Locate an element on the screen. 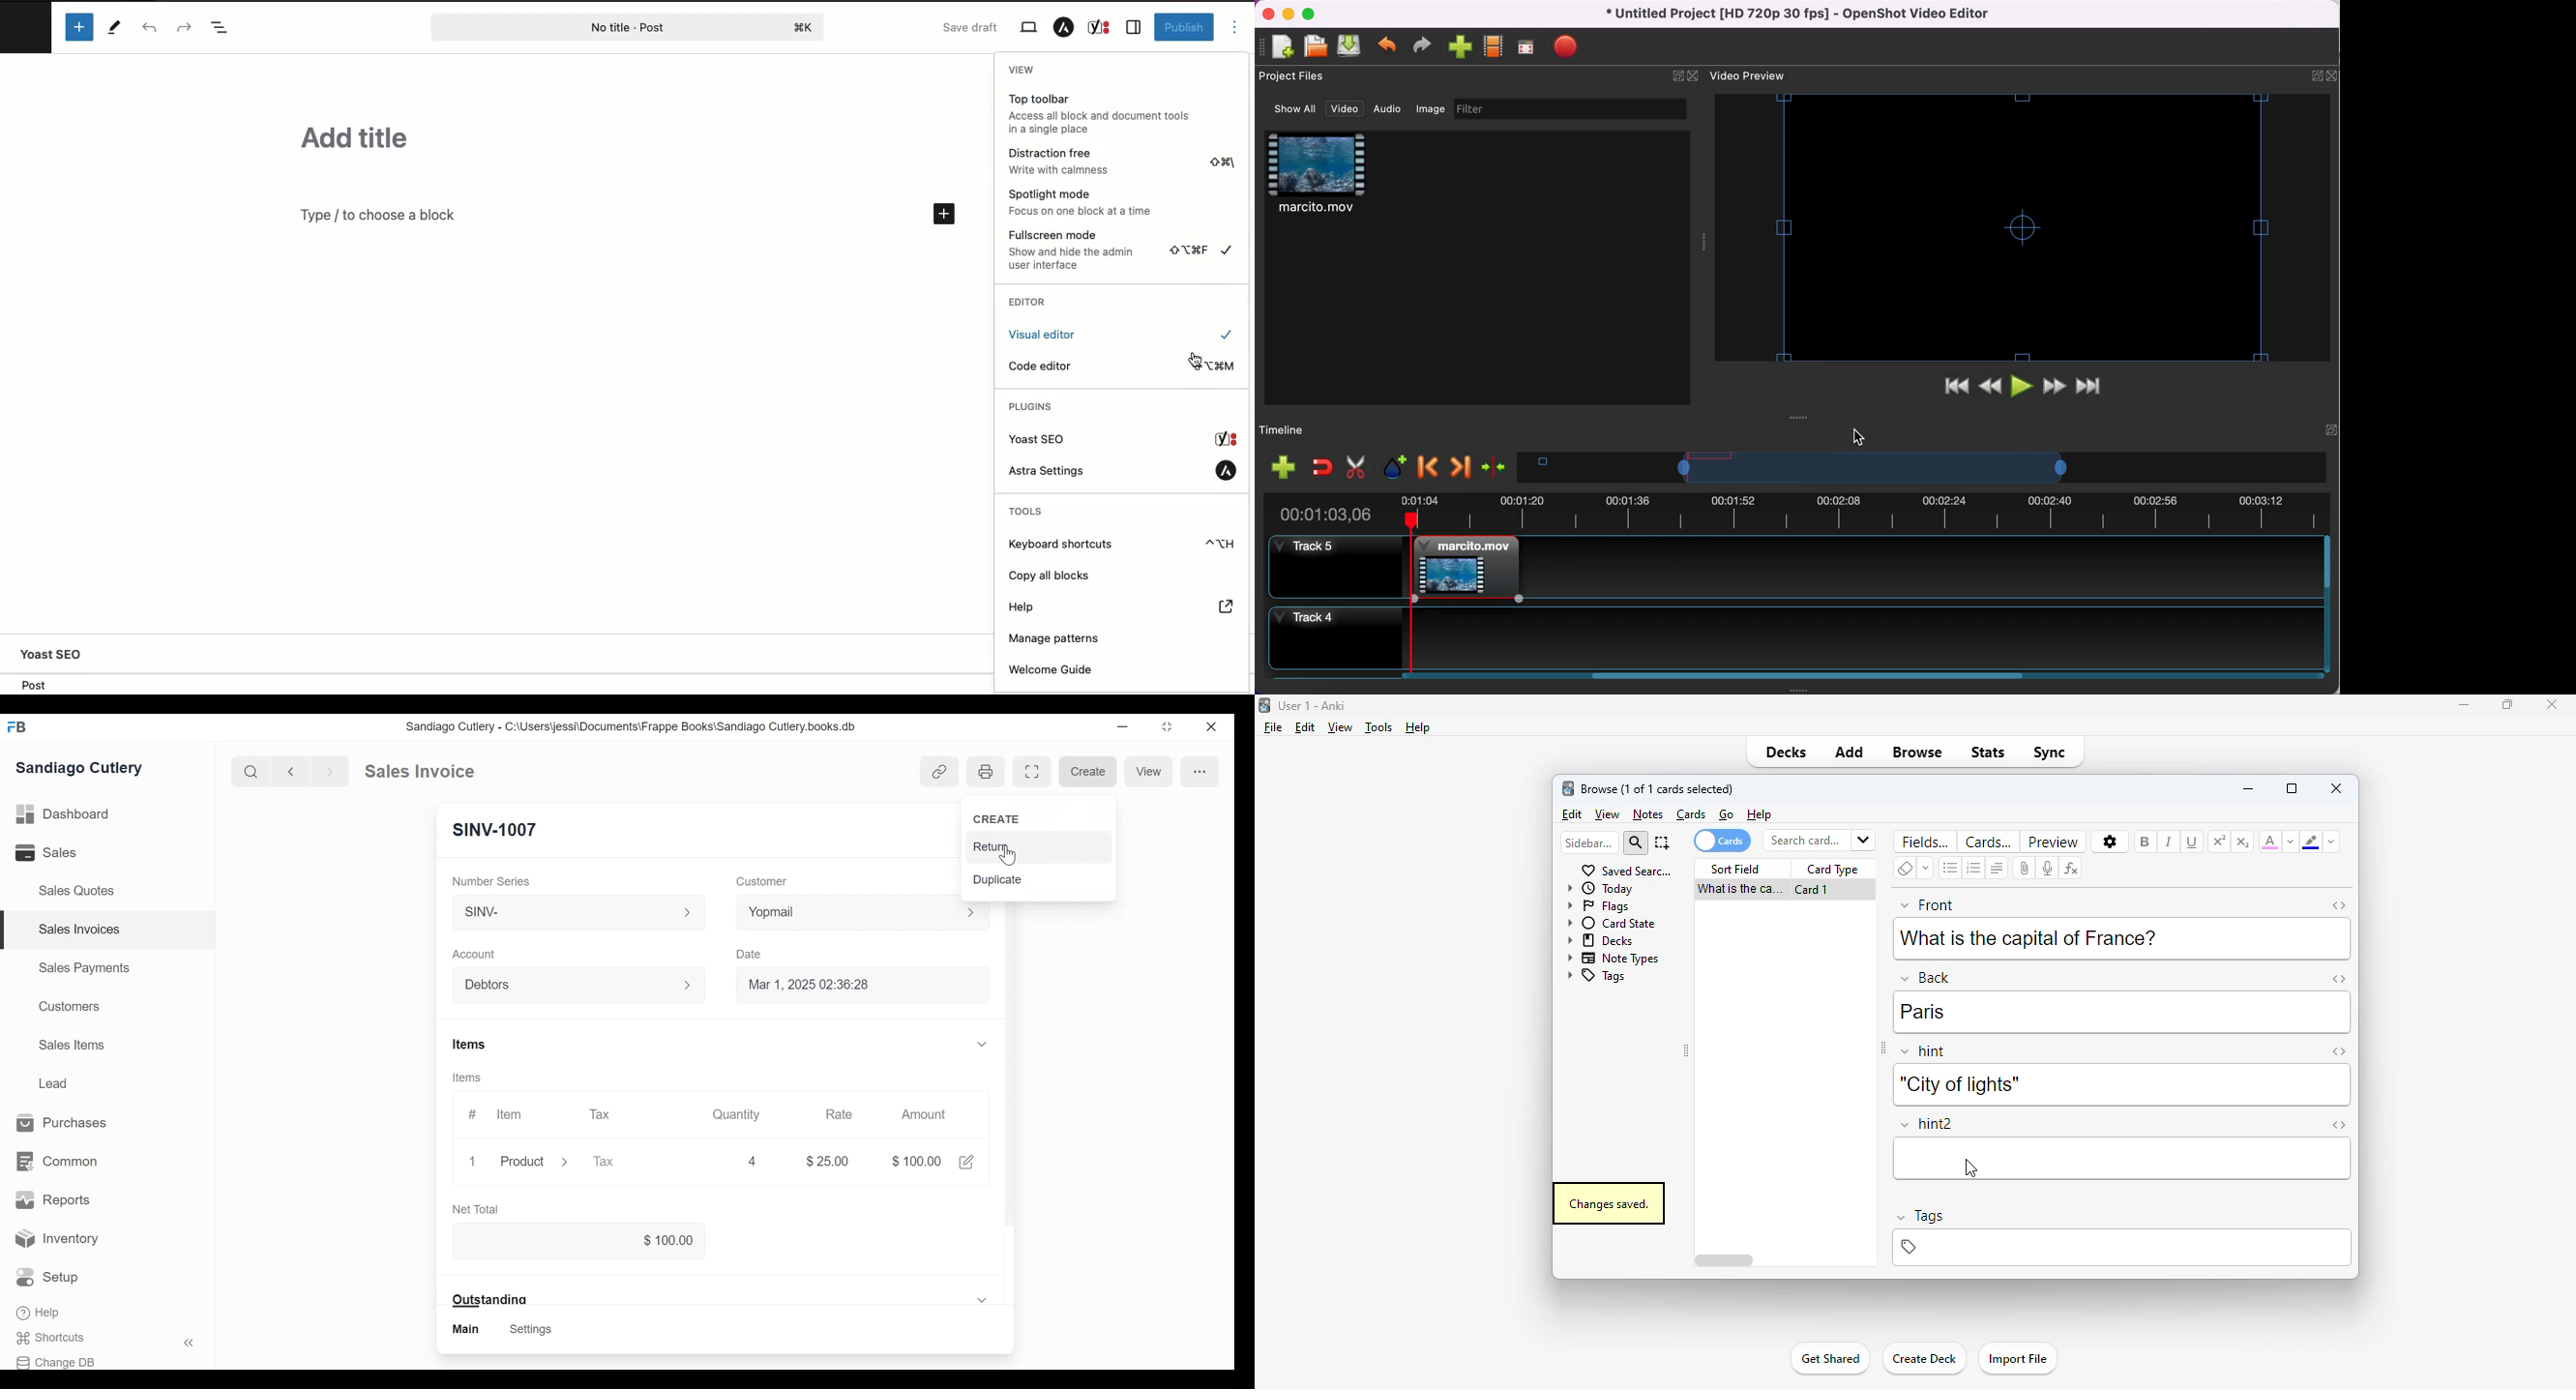 This screenshot has height=1400, width=2576. cards is located at coordinates (1692, 814).